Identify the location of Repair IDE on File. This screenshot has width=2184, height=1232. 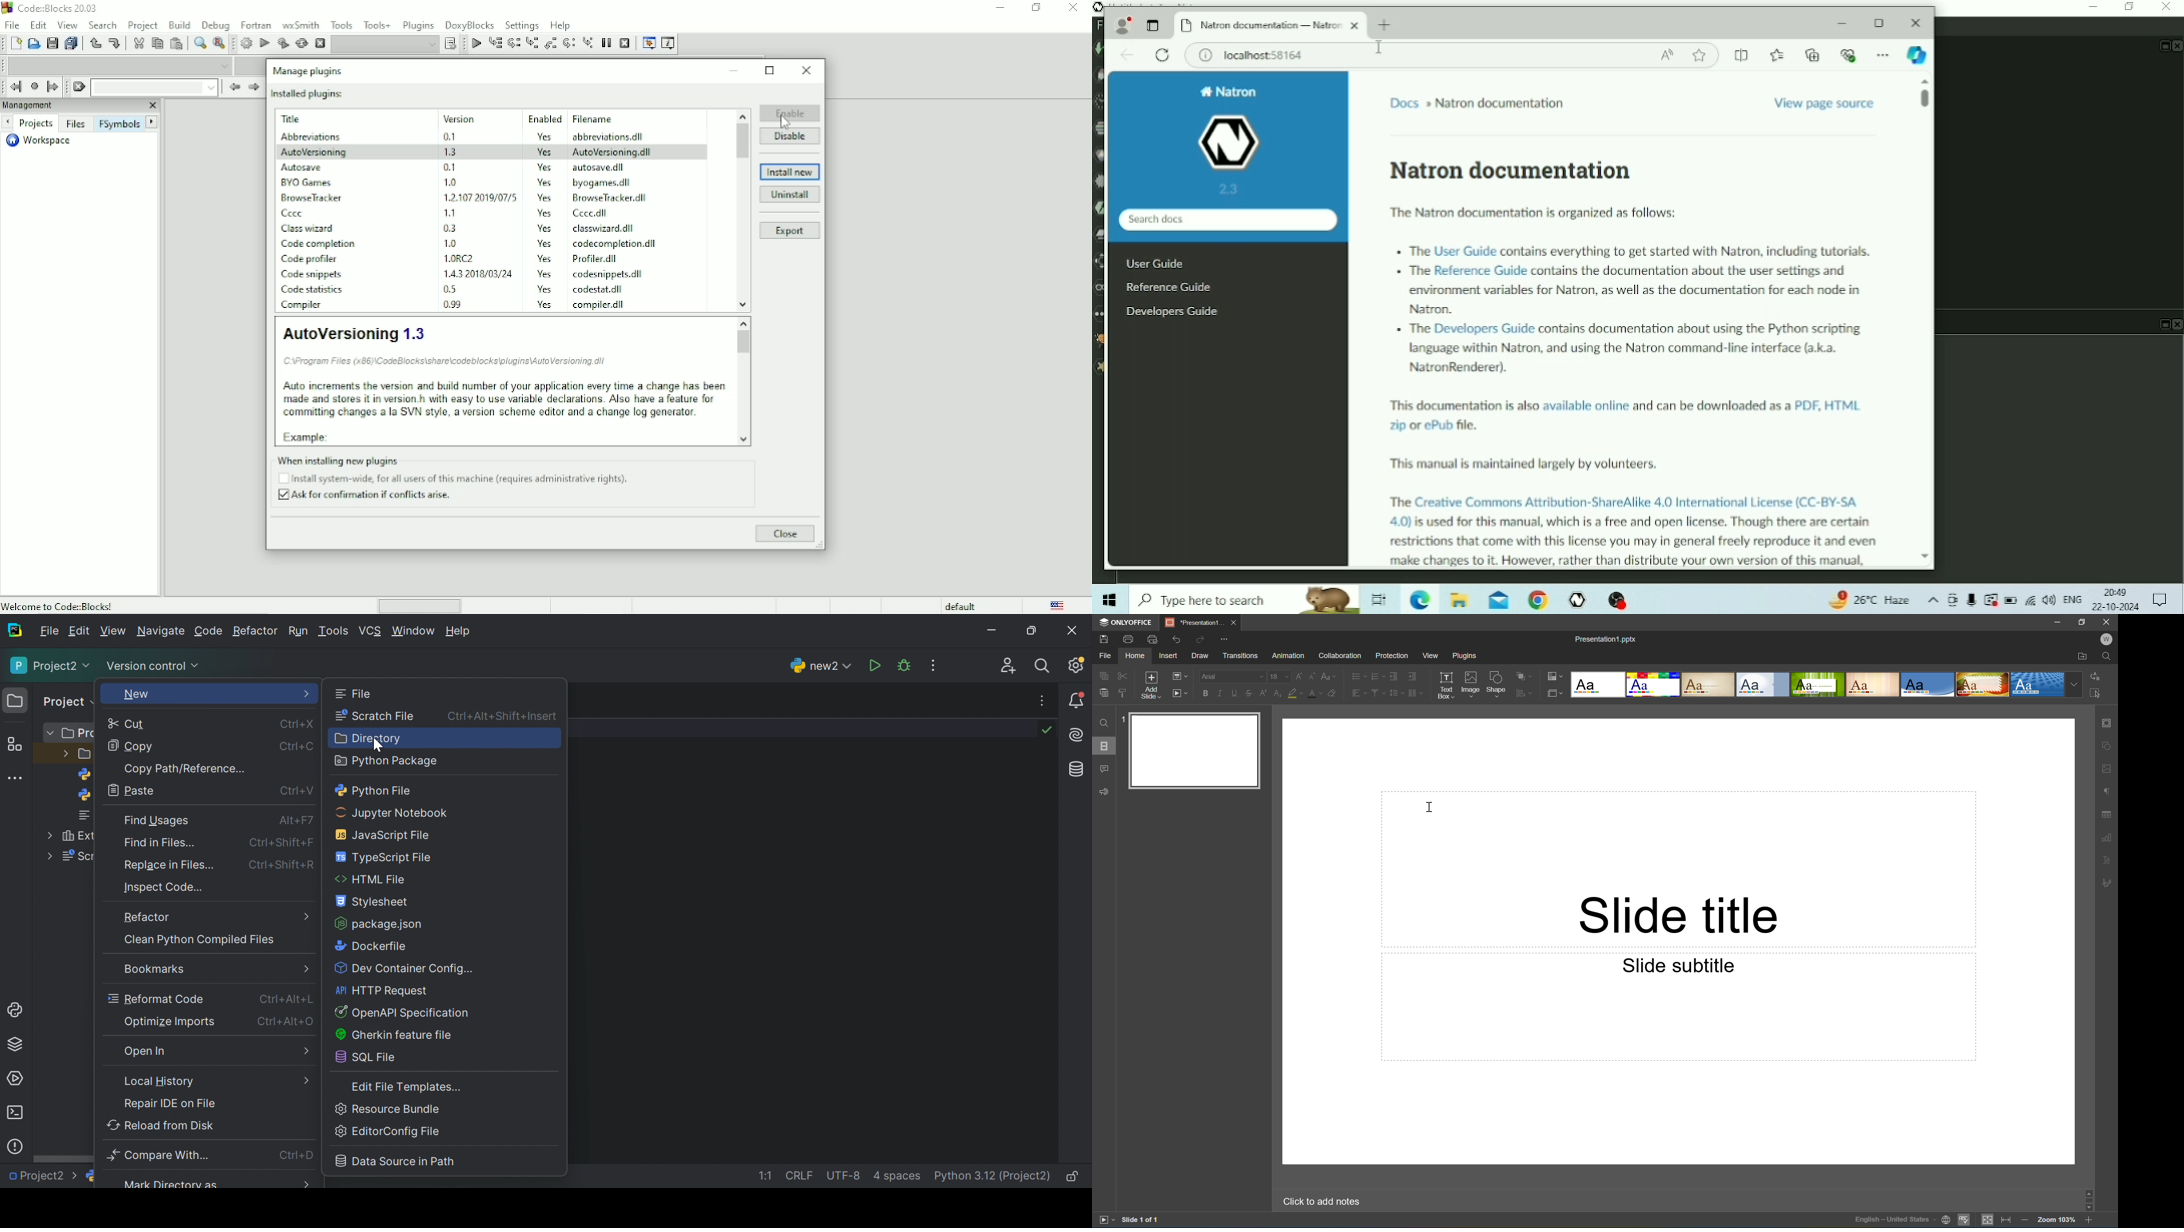
(171, 1104).